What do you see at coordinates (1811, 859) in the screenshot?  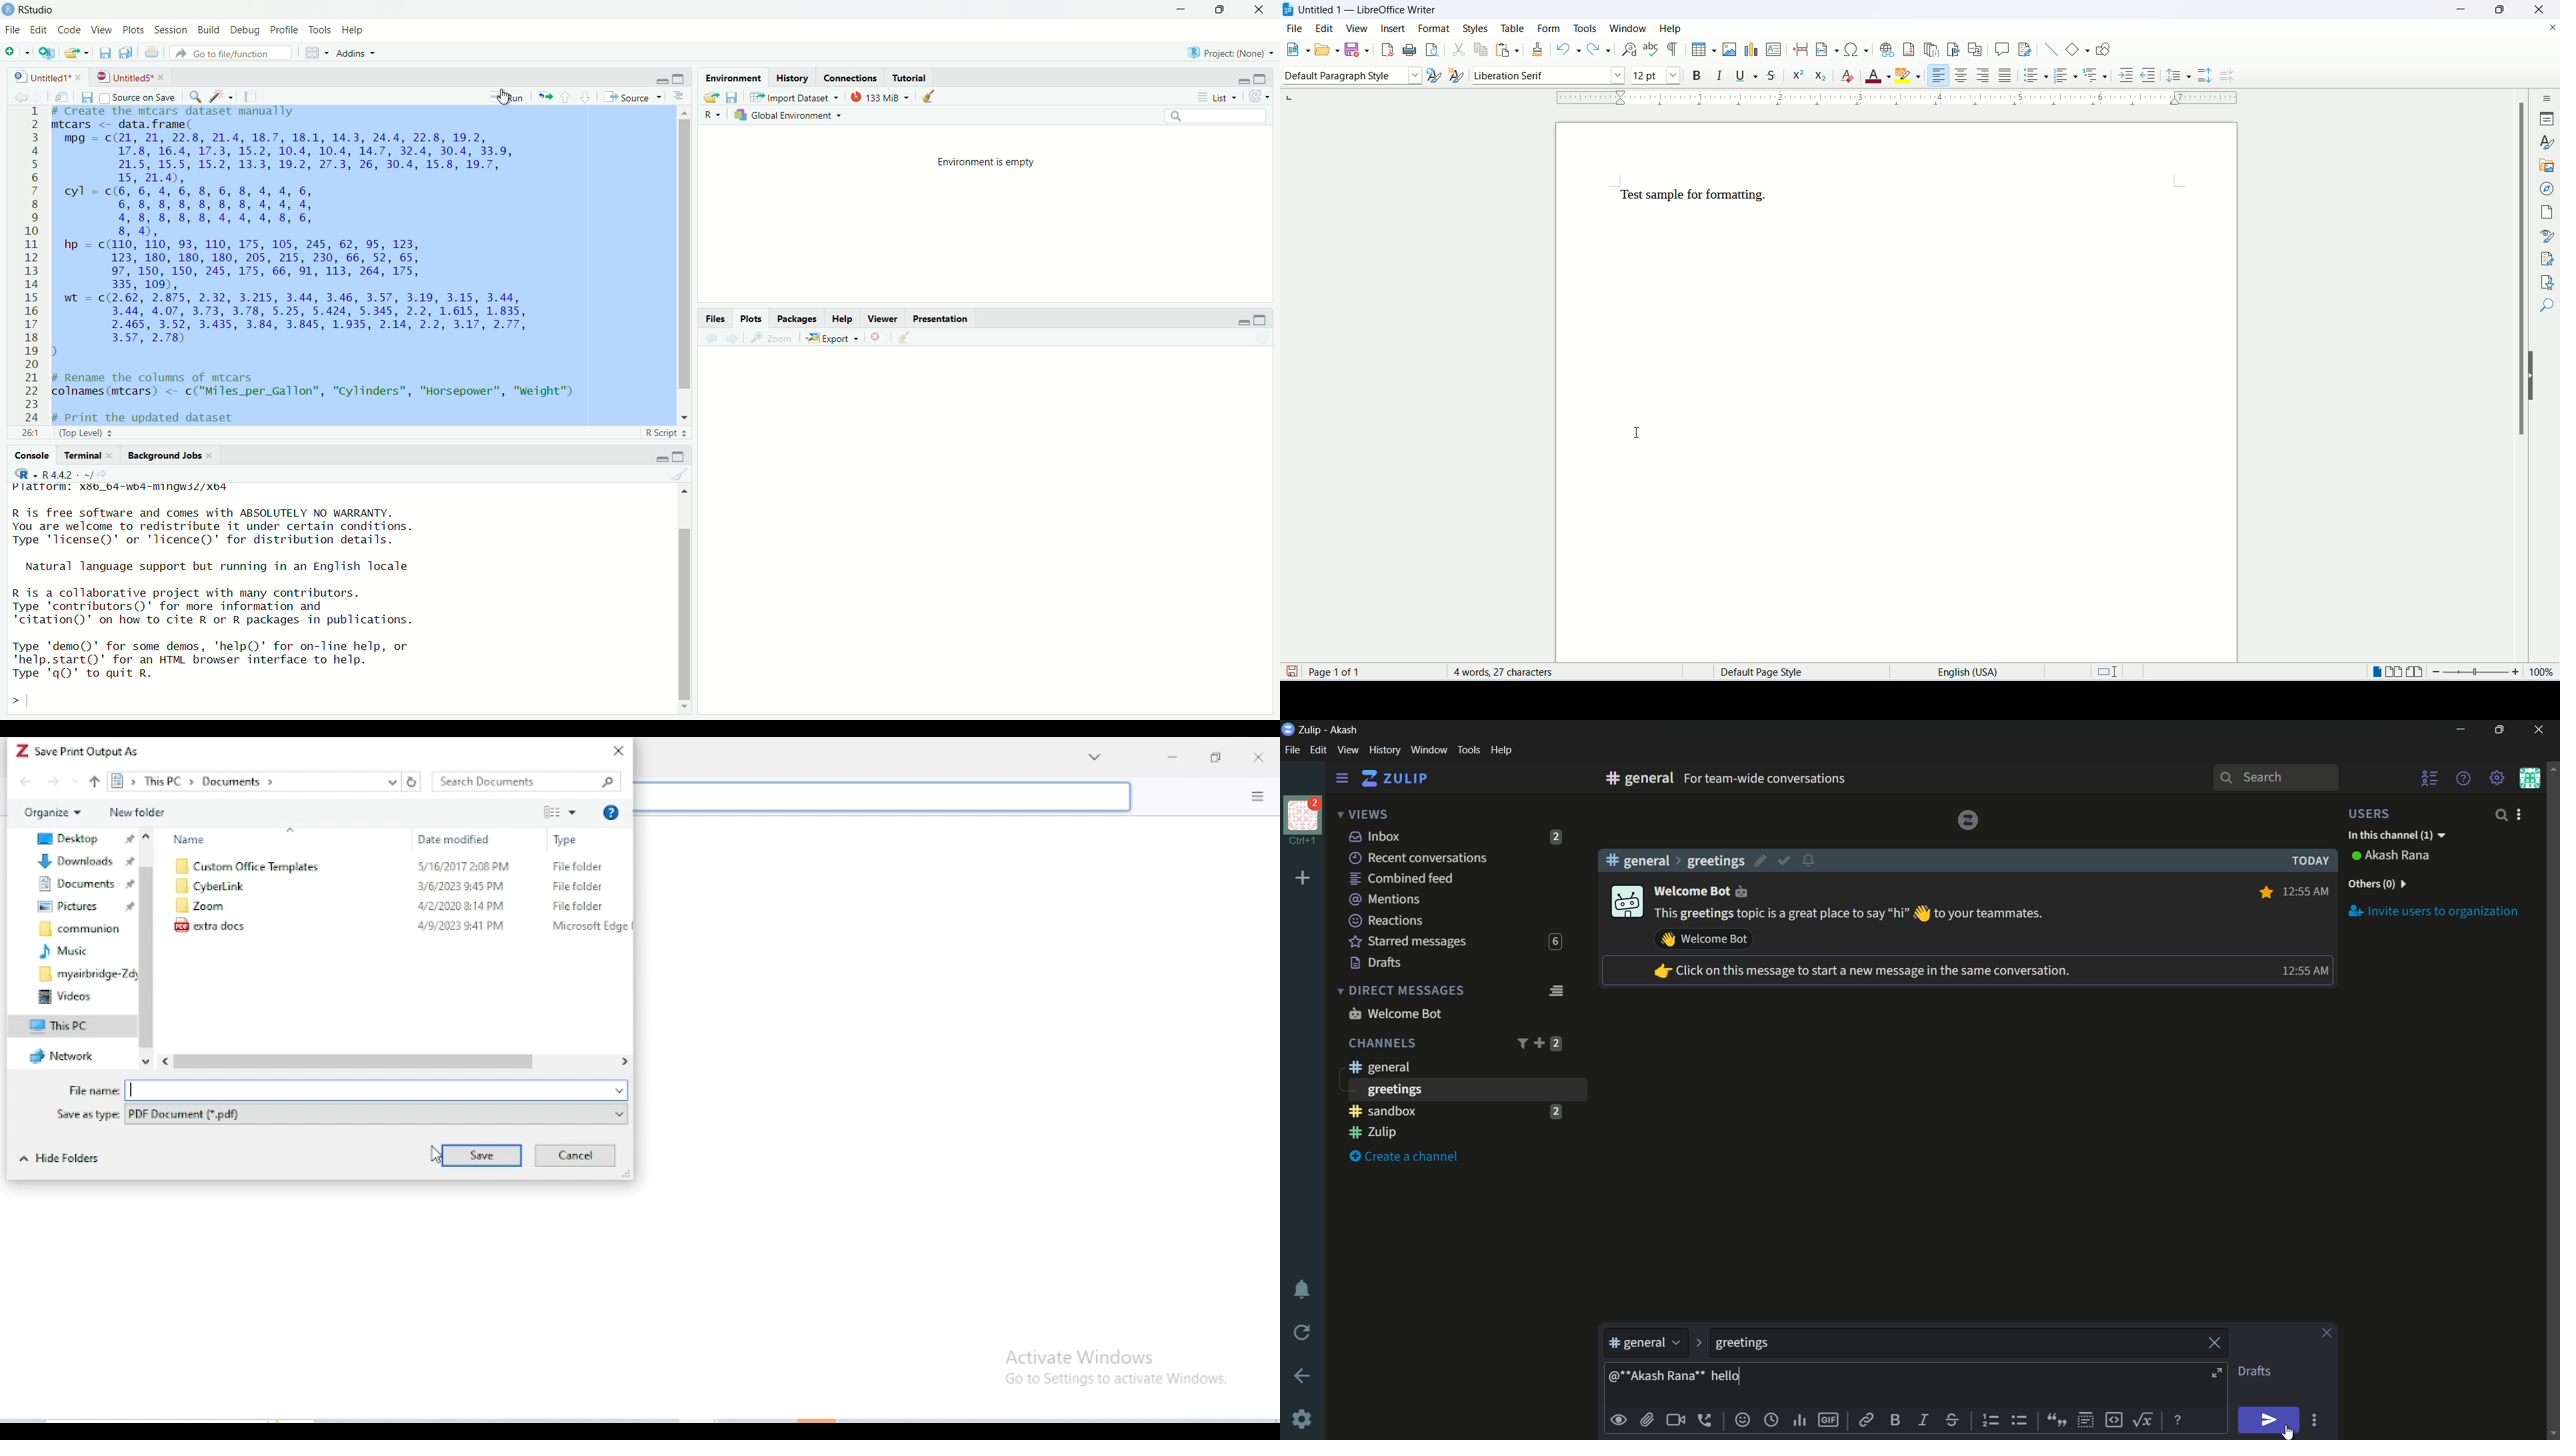 I see `configure topic notifications` at bounding box center [1811, 859].